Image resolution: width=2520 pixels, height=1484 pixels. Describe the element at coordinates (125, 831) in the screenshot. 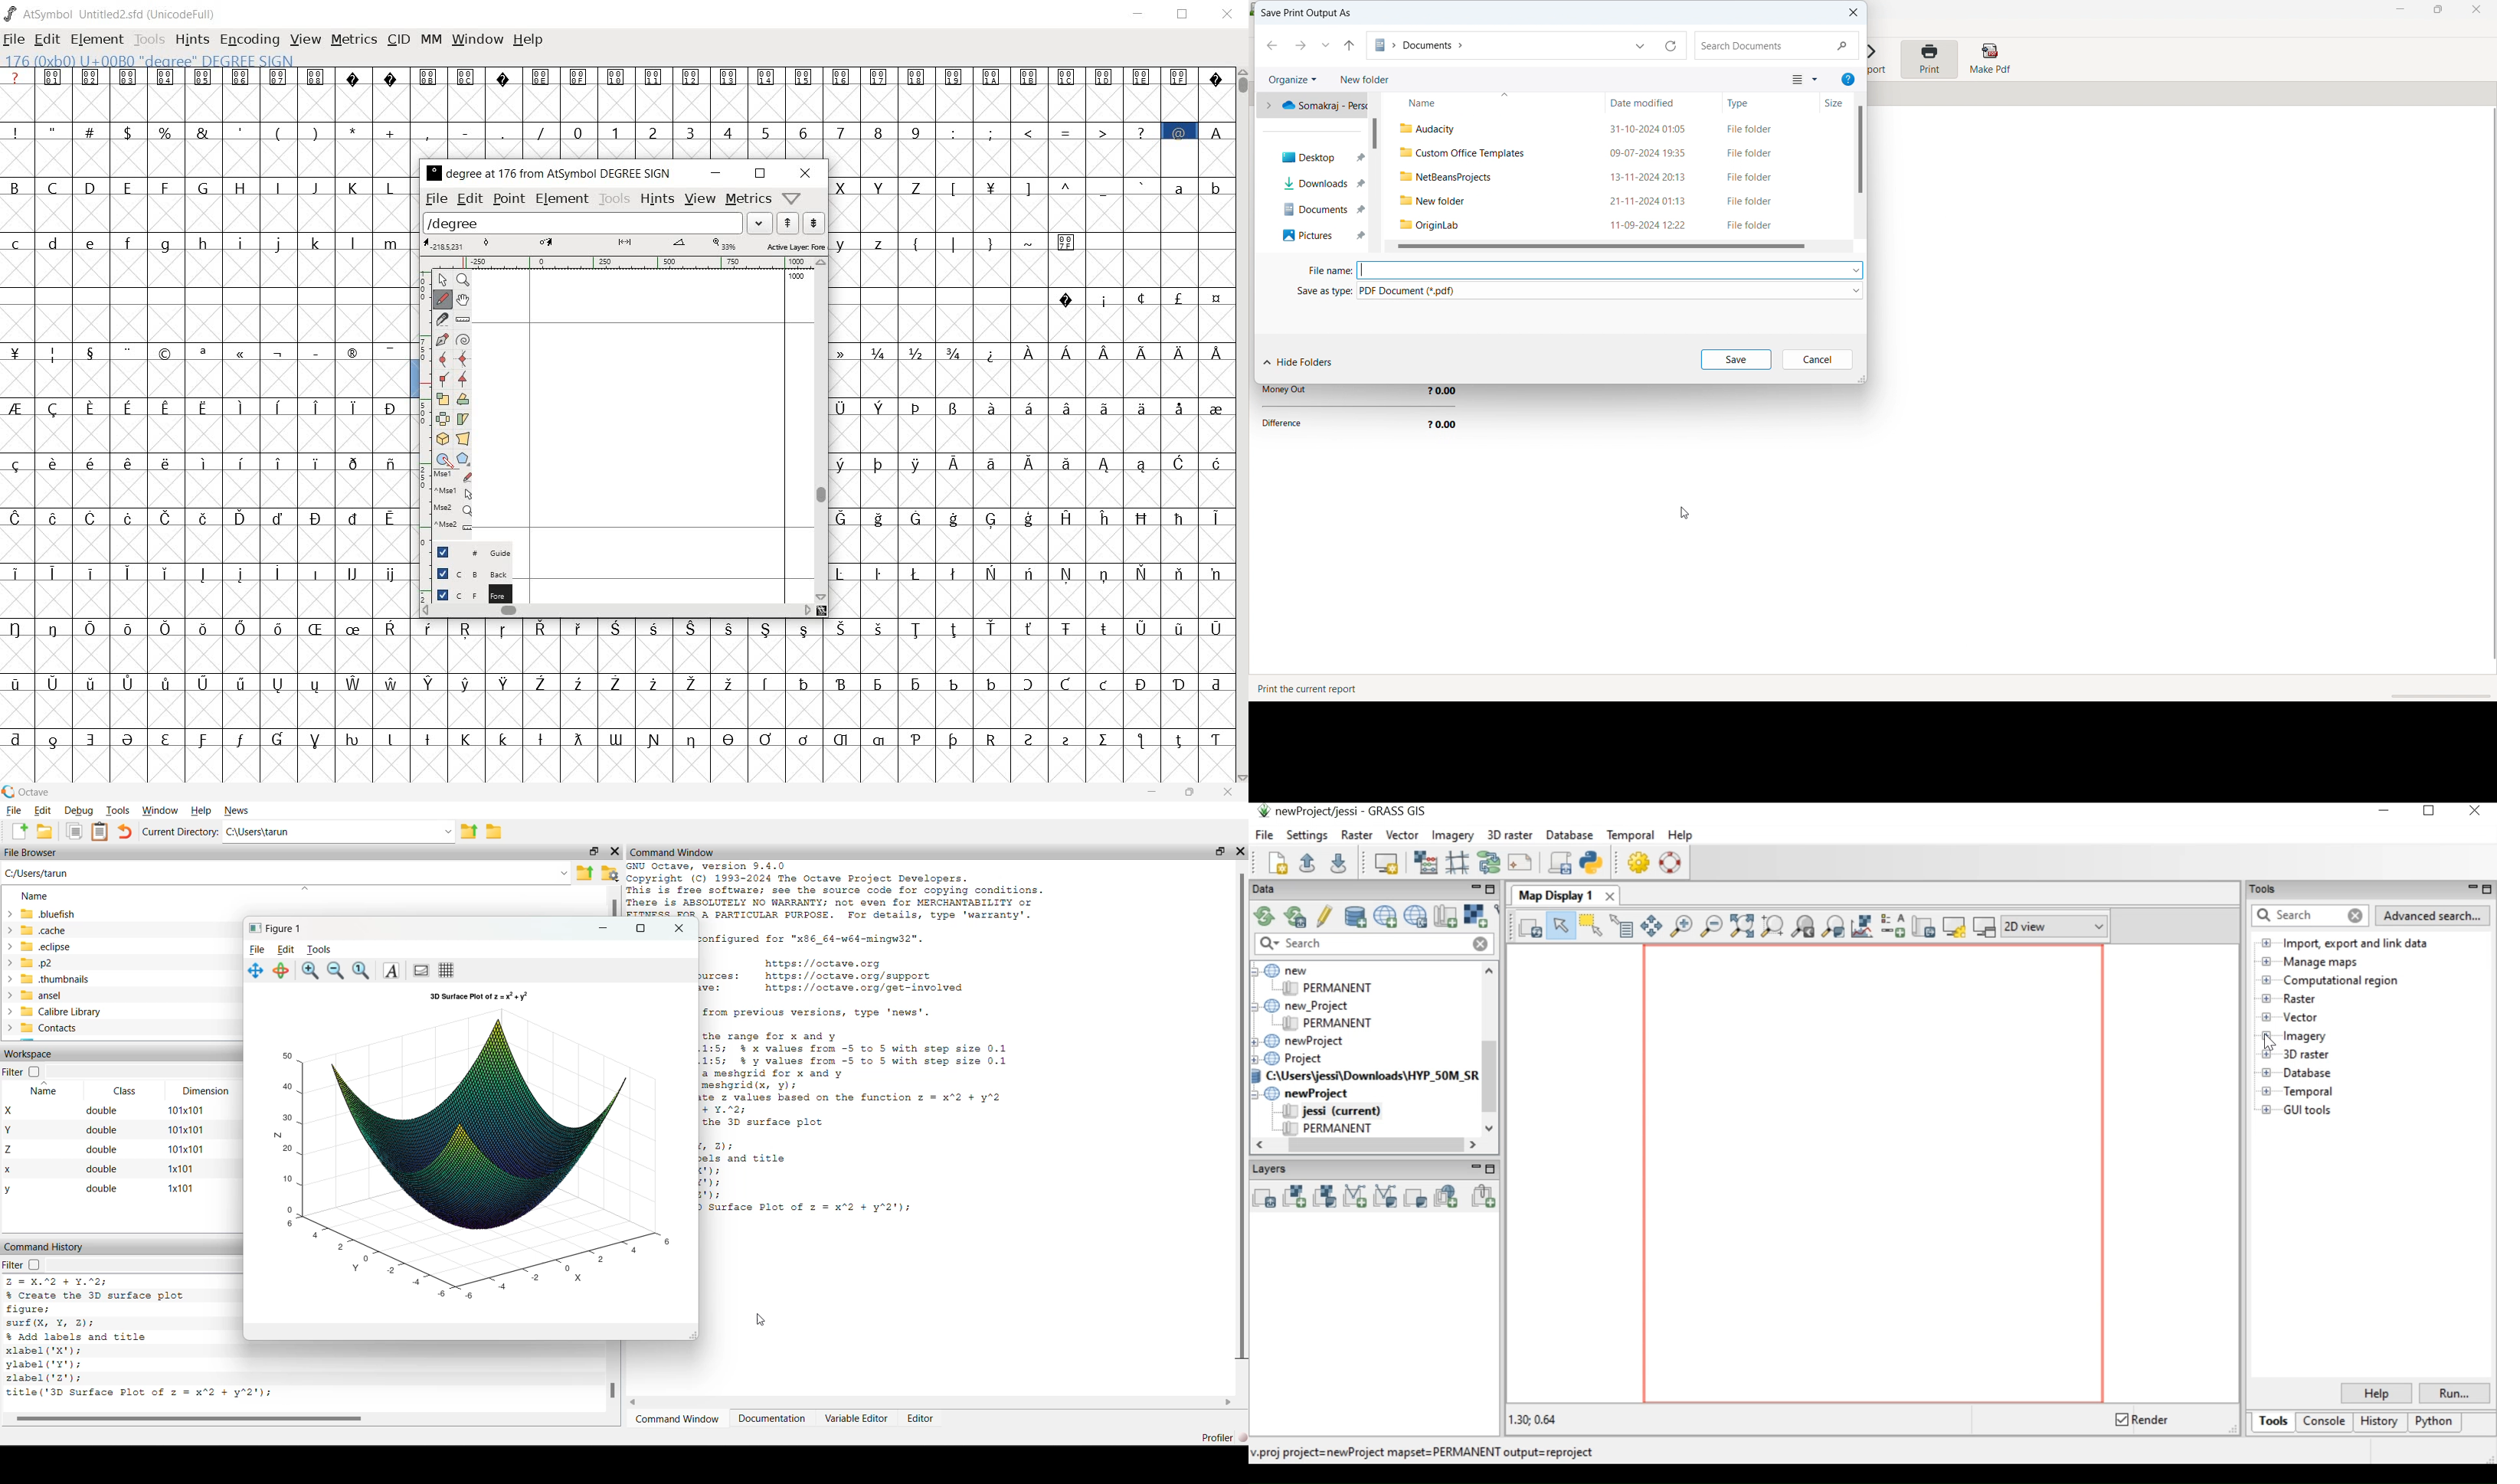

I see `Undo` at that location.